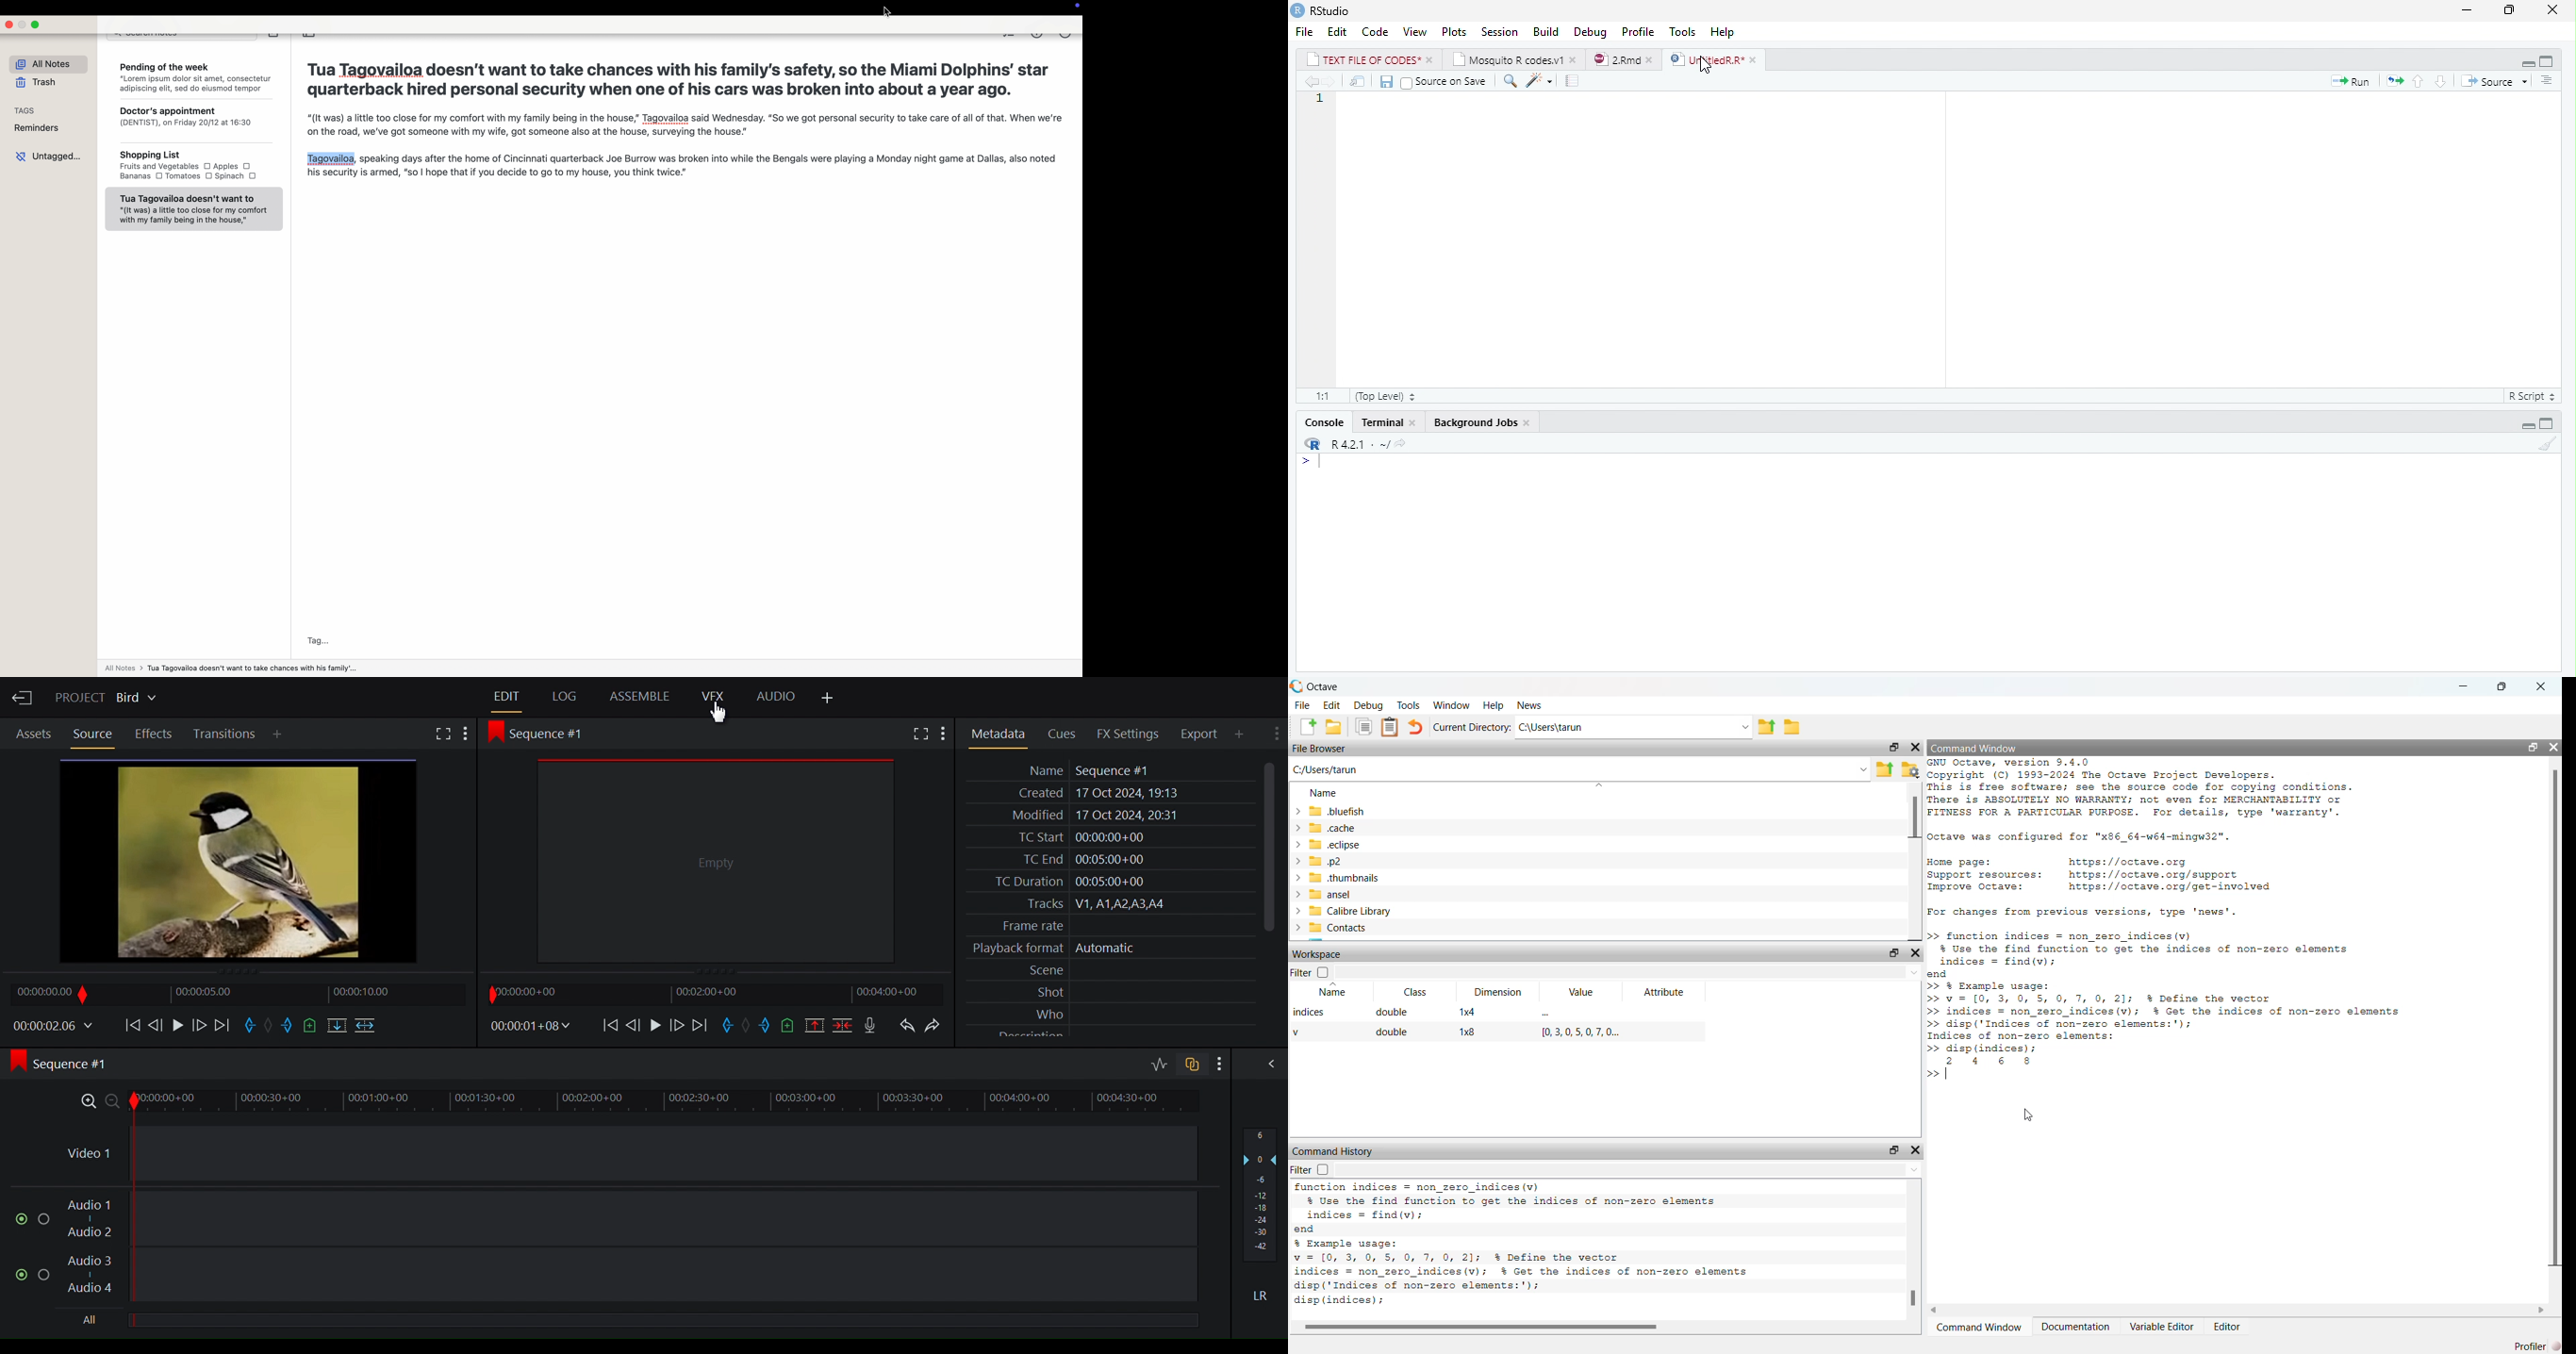 This screenshot has height=1372, width=2576. I want to click on Show/Hide full audio mix, so click(1267, 1065).